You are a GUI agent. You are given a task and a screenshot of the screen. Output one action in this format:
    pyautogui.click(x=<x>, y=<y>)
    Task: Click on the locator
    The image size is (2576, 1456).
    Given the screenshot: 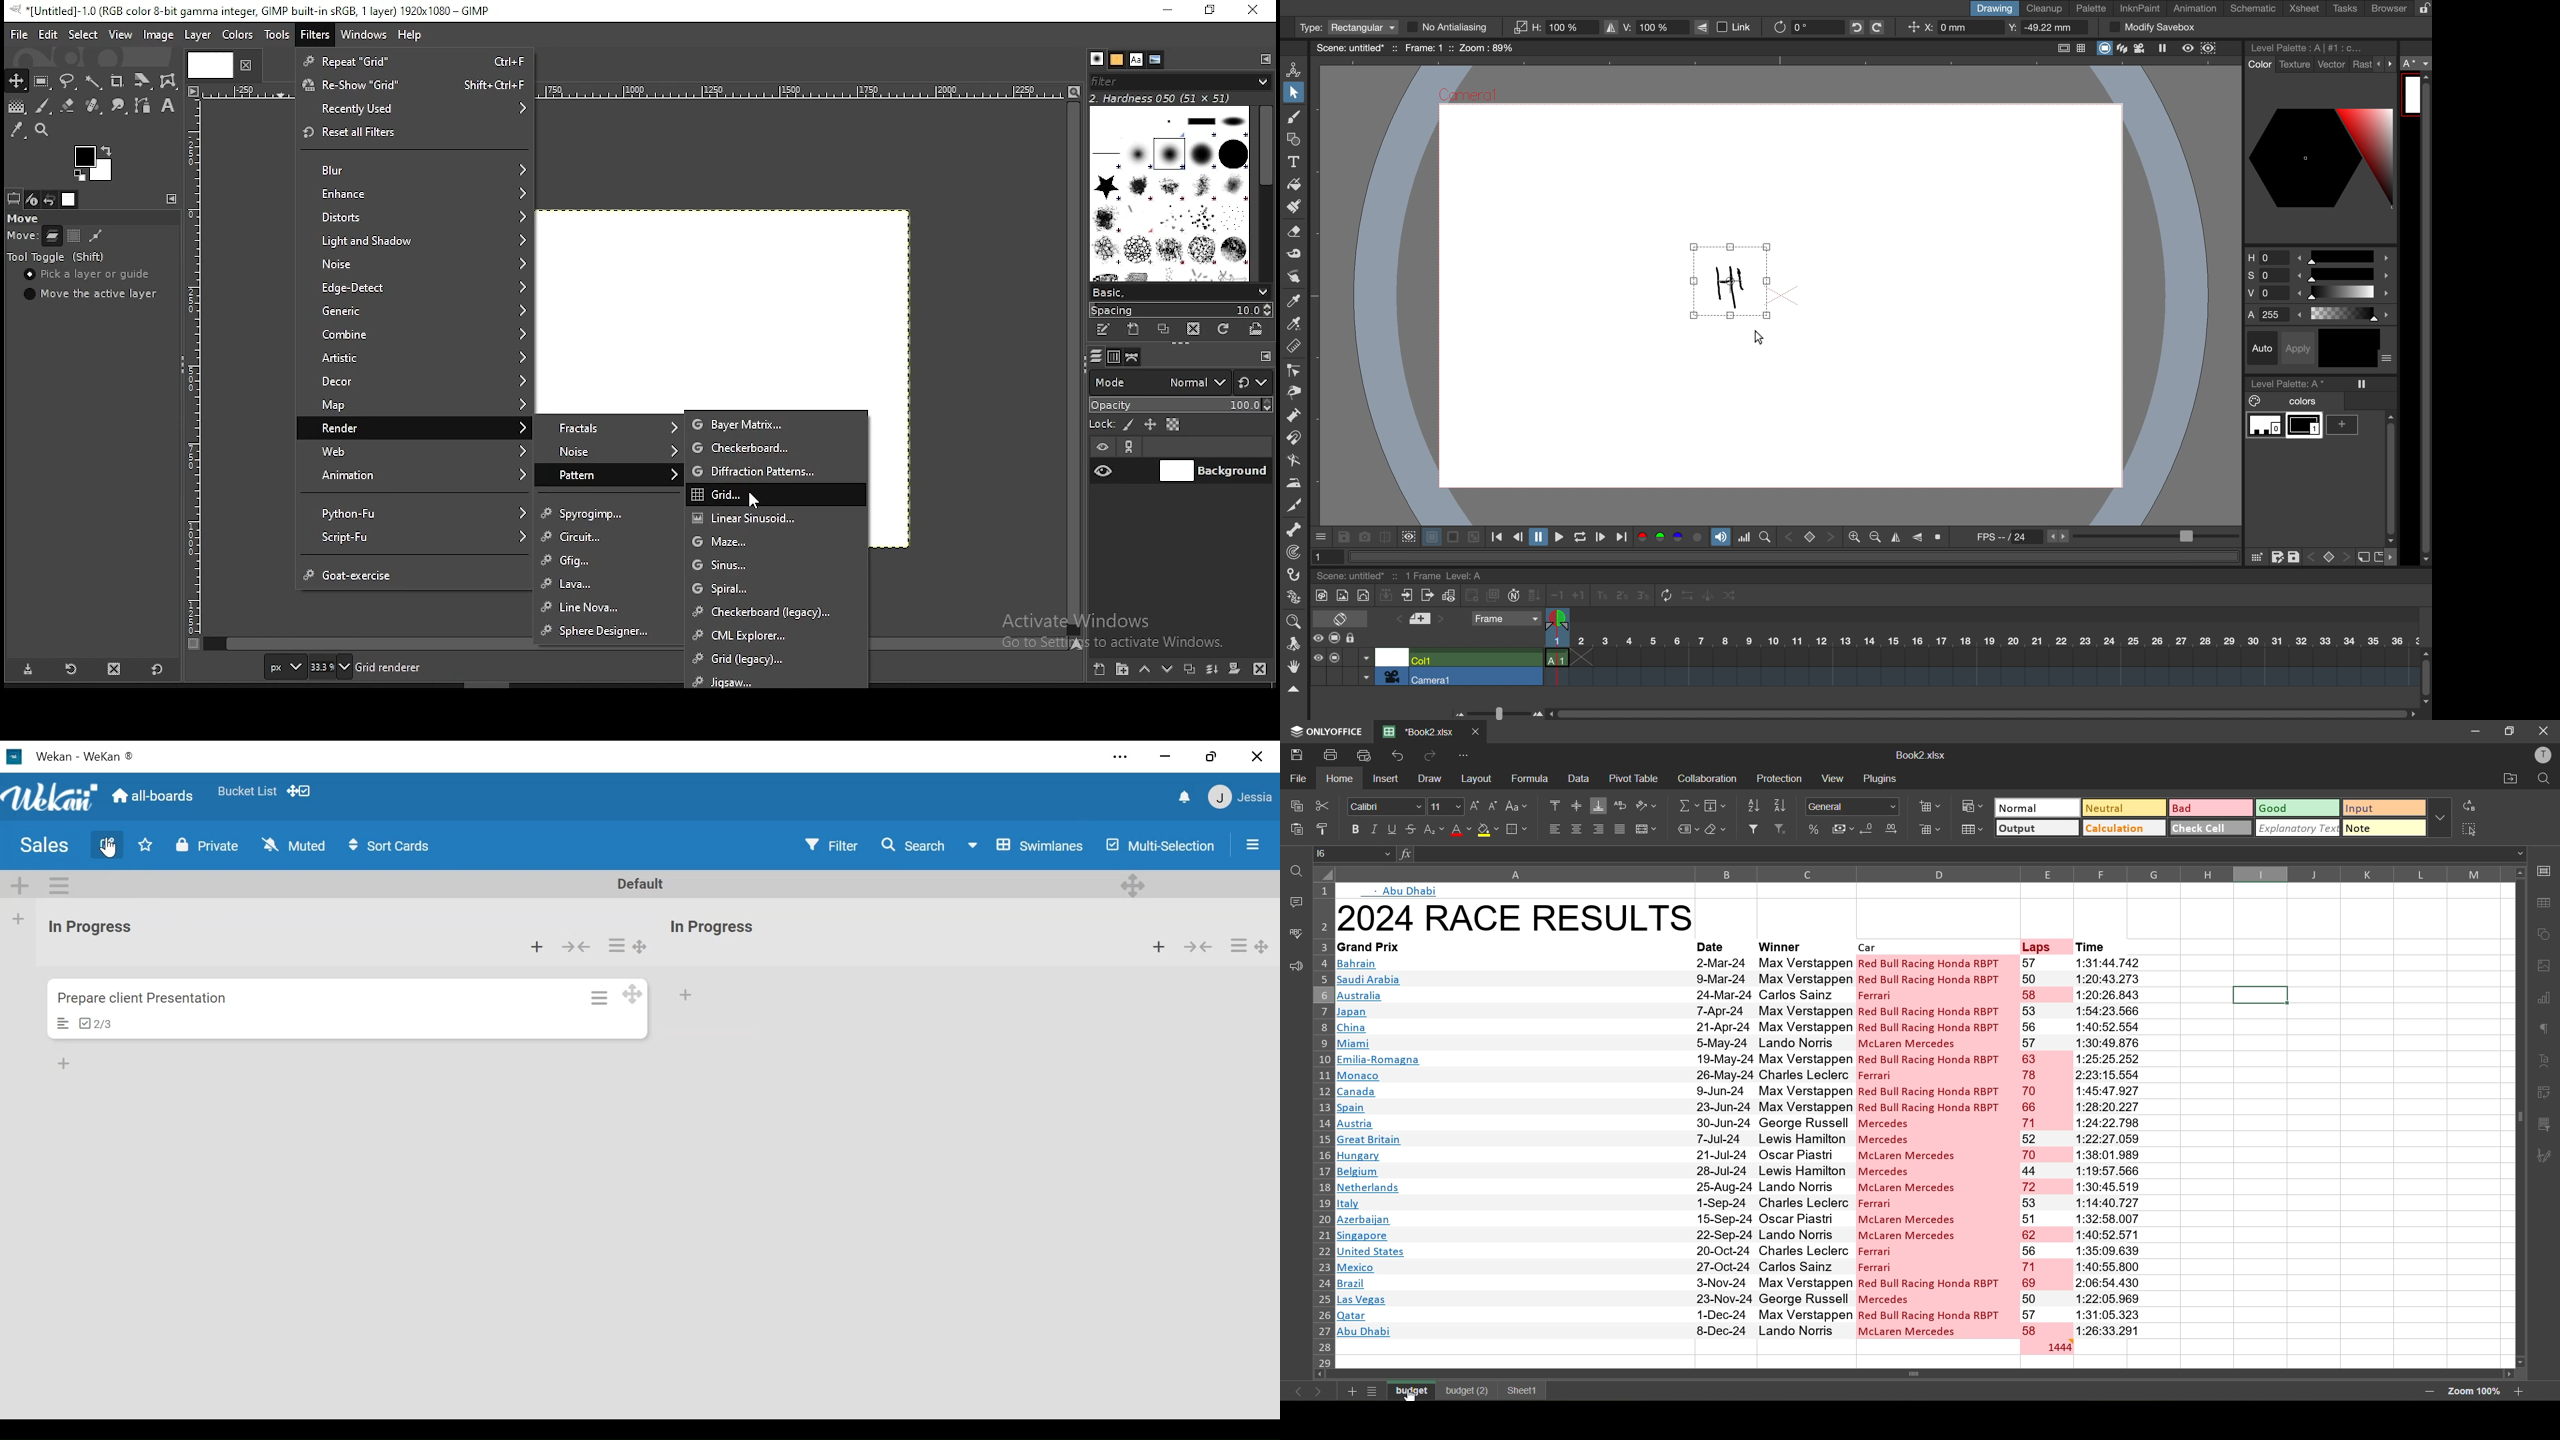 What is the action you would take?
    pyautogui.click(x=1765, y=536)
    